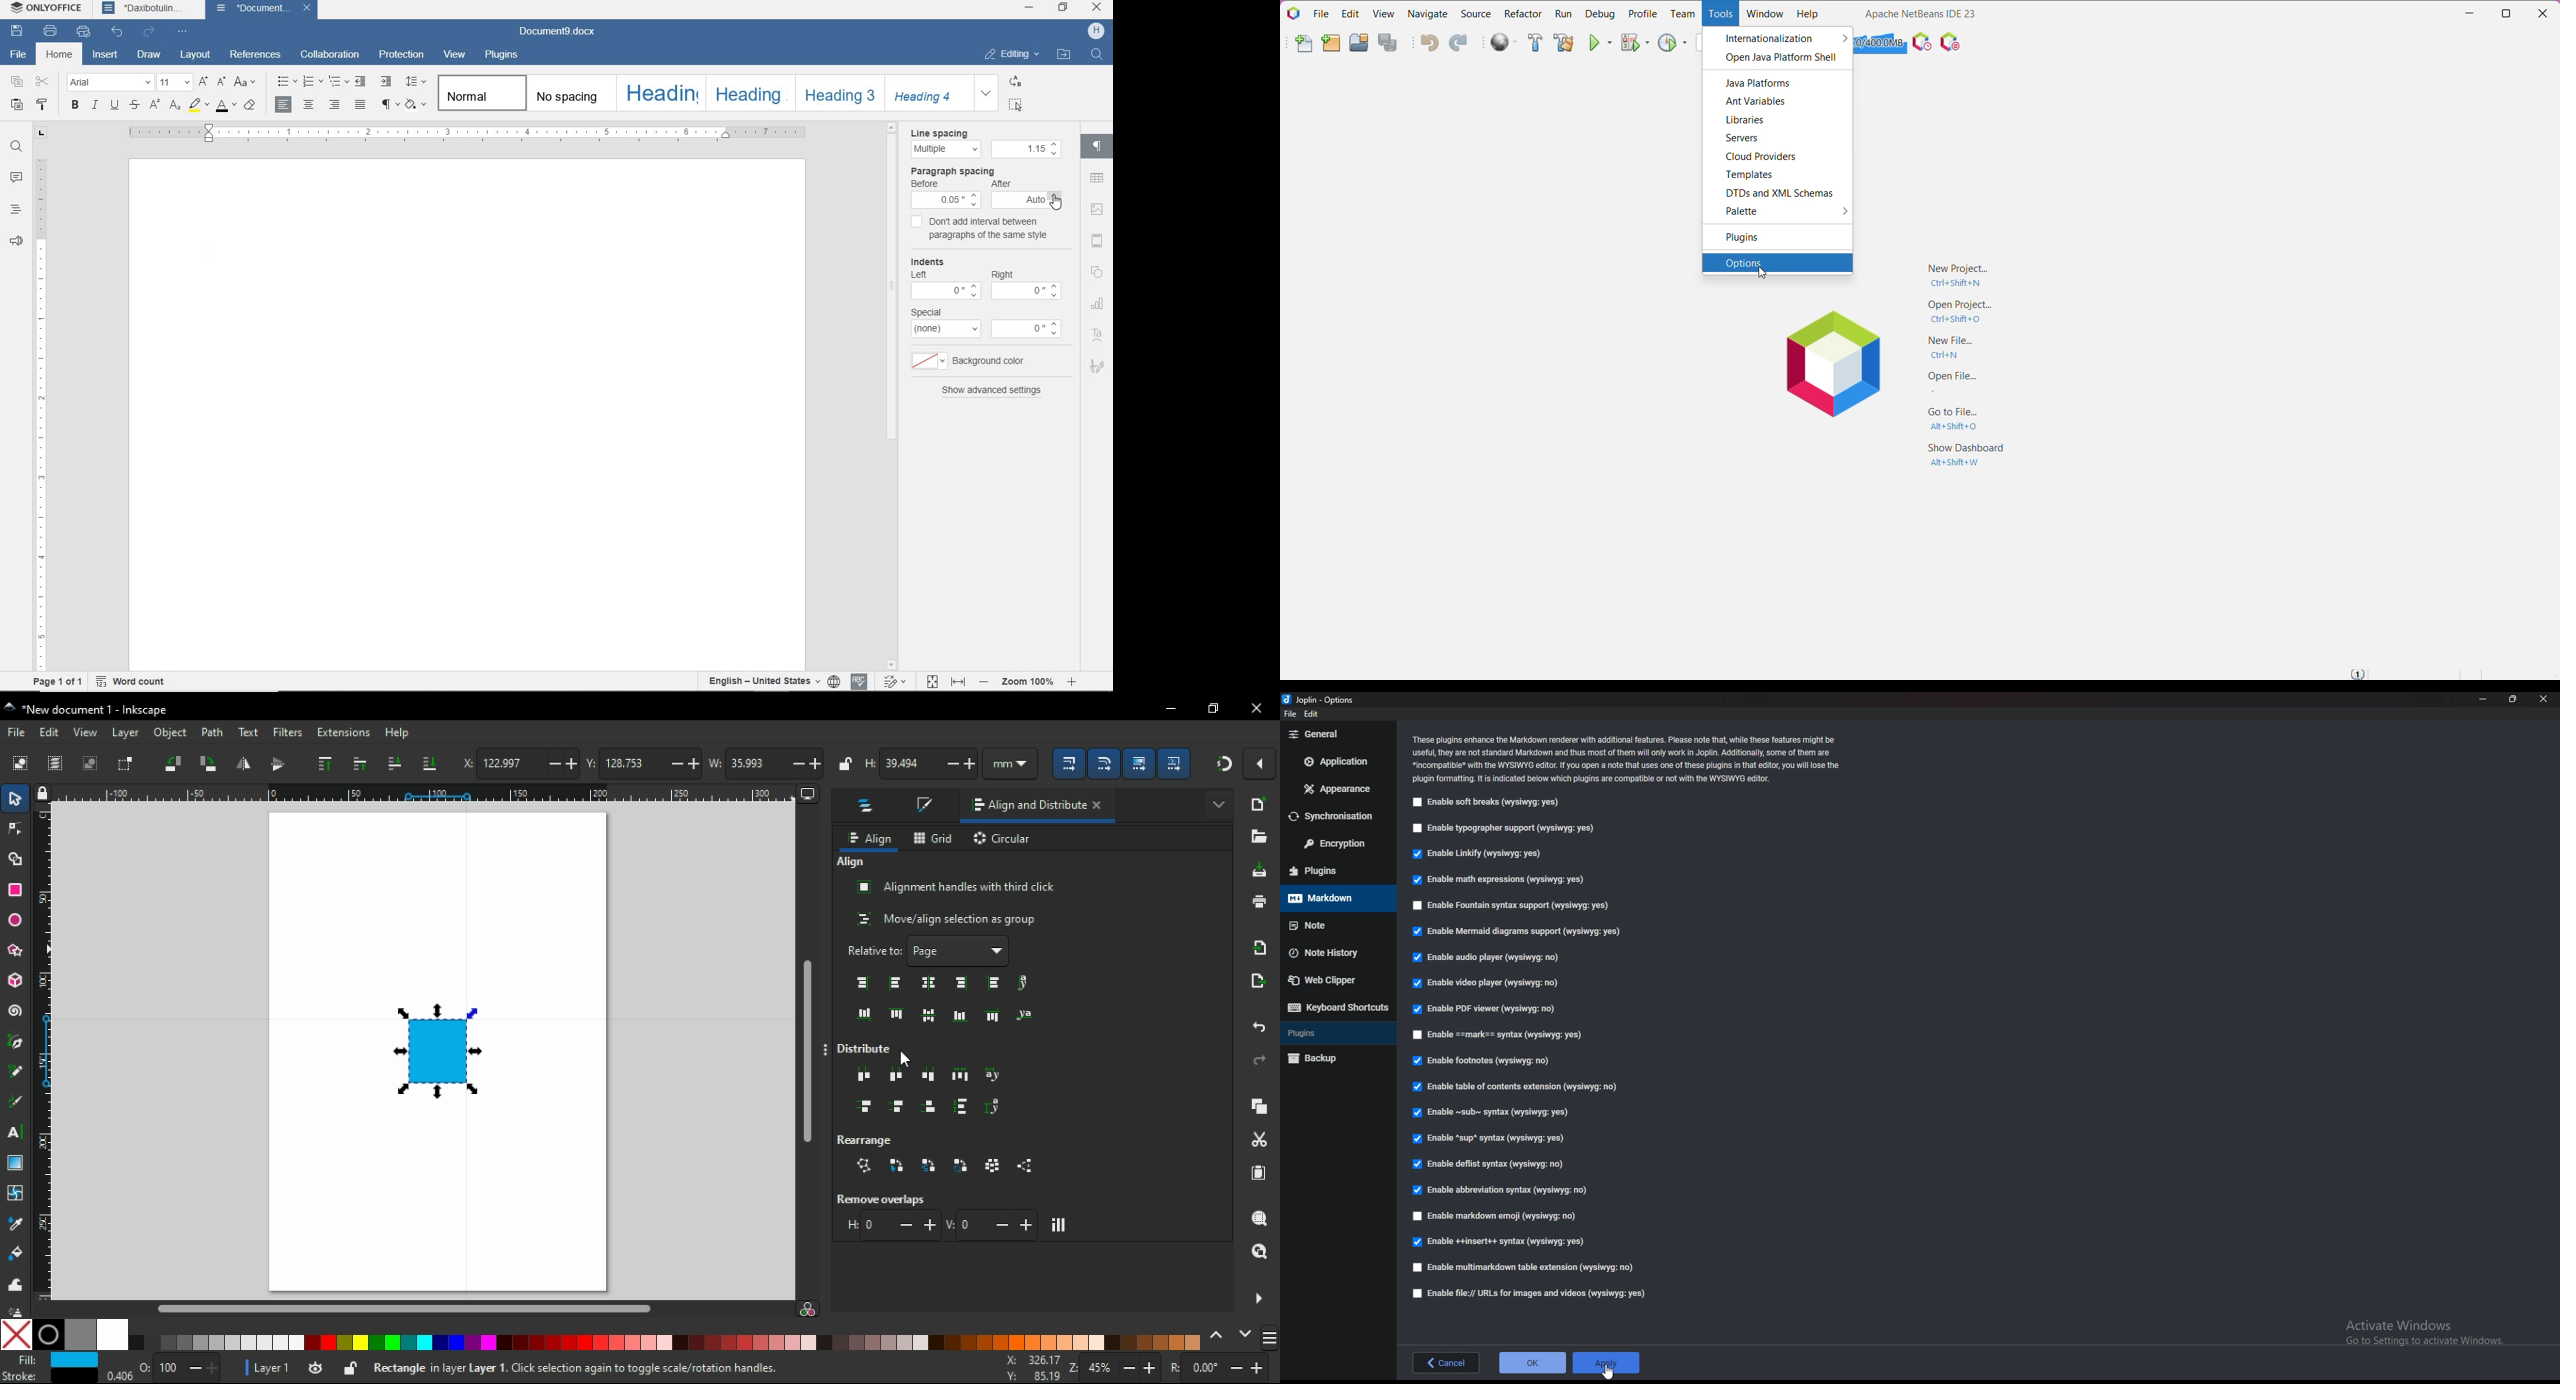  What do you see at coordinates (1261, 870) in the screenshot?
I see `save` at bounding box center [1261, 870].